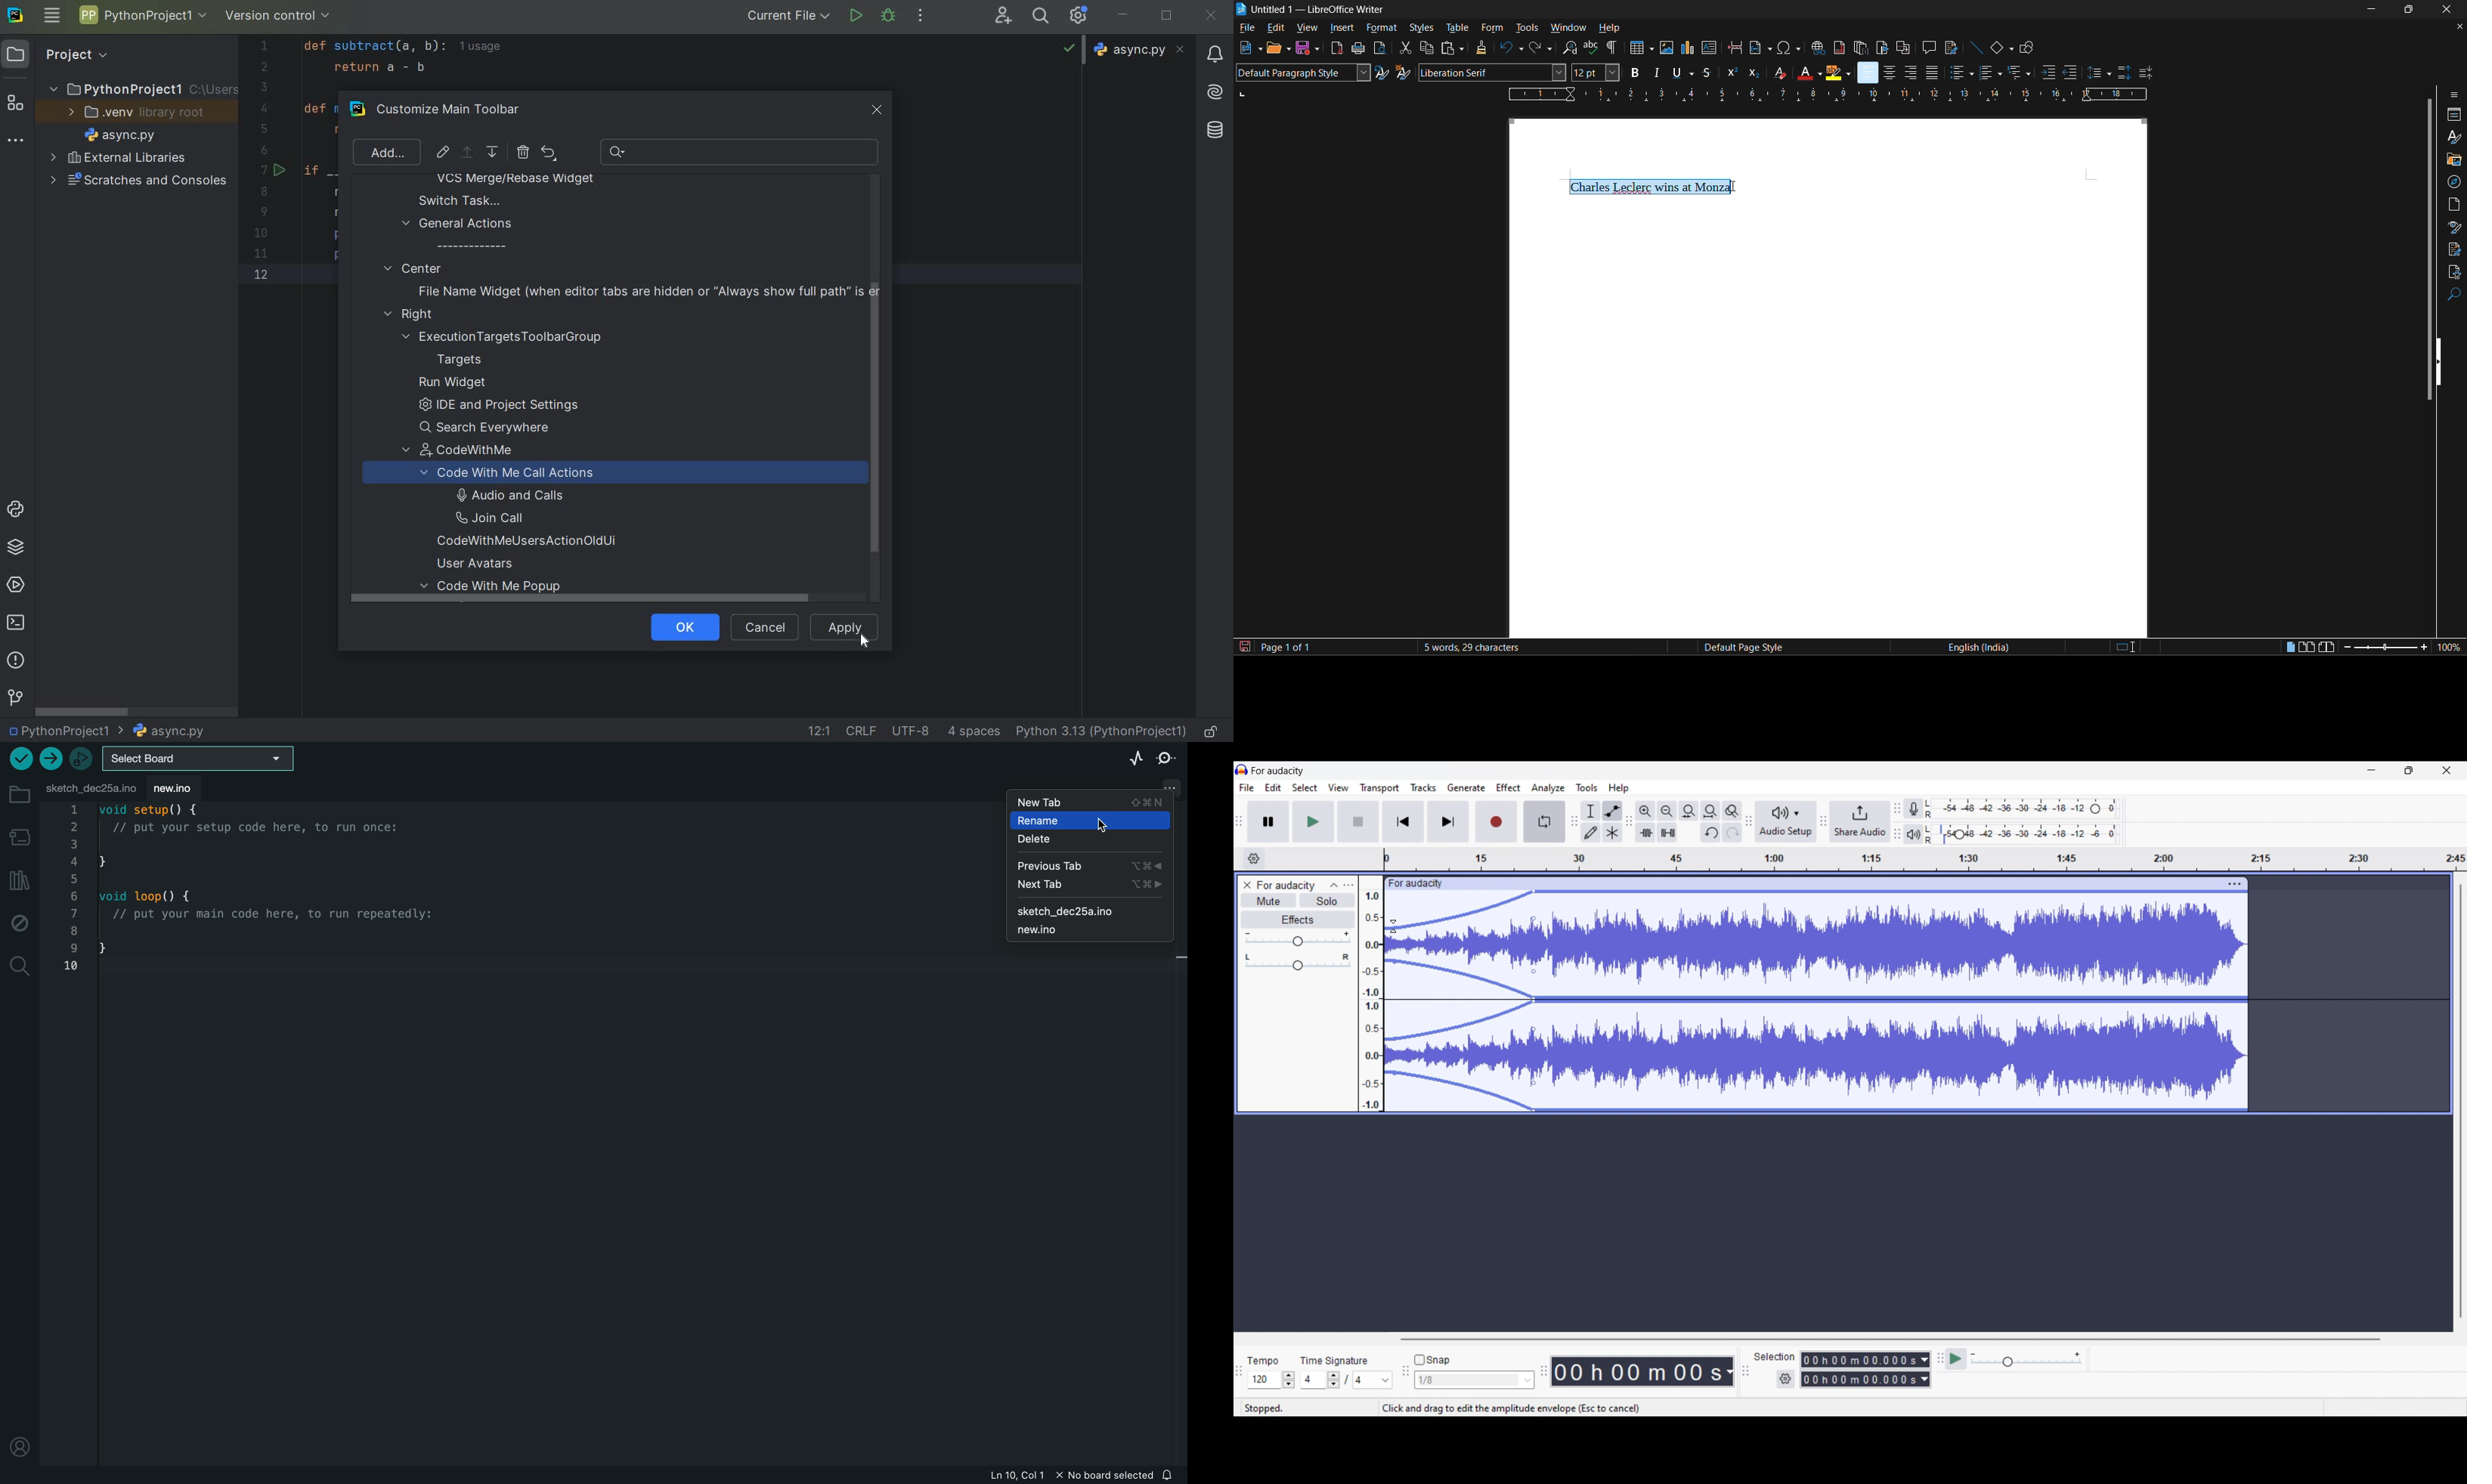 The image size is (2492, 1484). Describe the element at coordinates (522, 152) in the screenshot. I see `REMOVE` at that location.